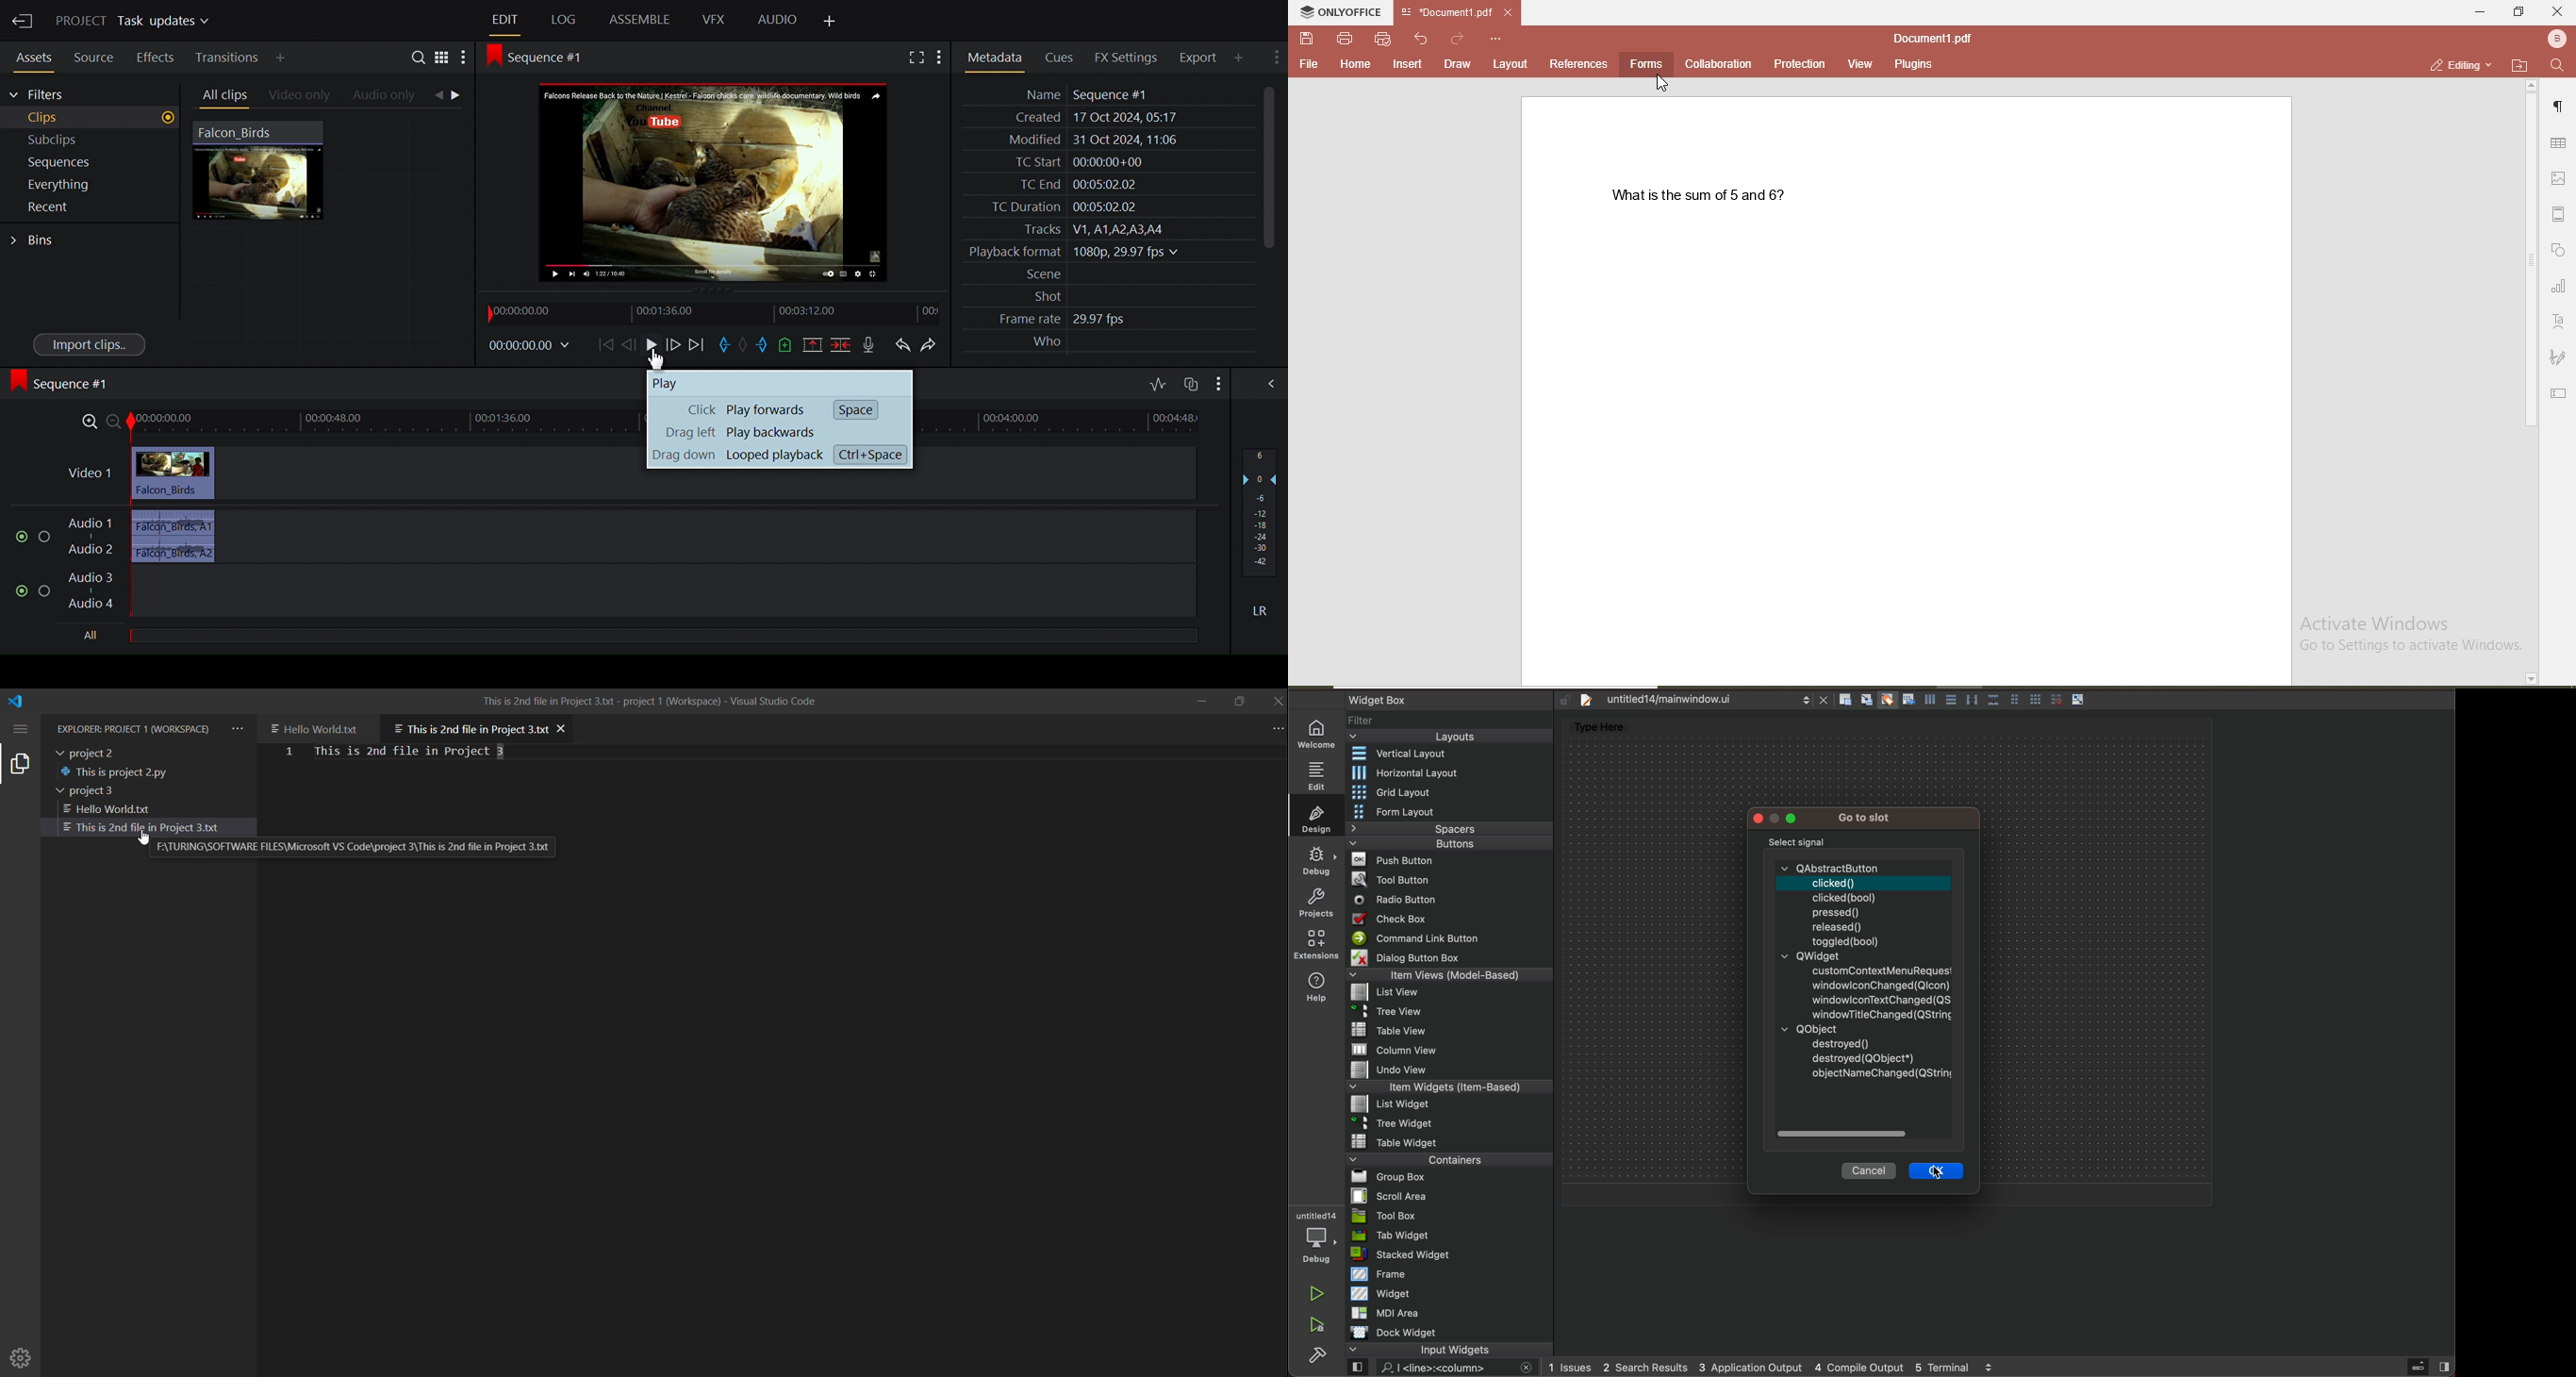  Describe the element at coordinates (2560, 143) in the screenshot. I see `table` at that location.